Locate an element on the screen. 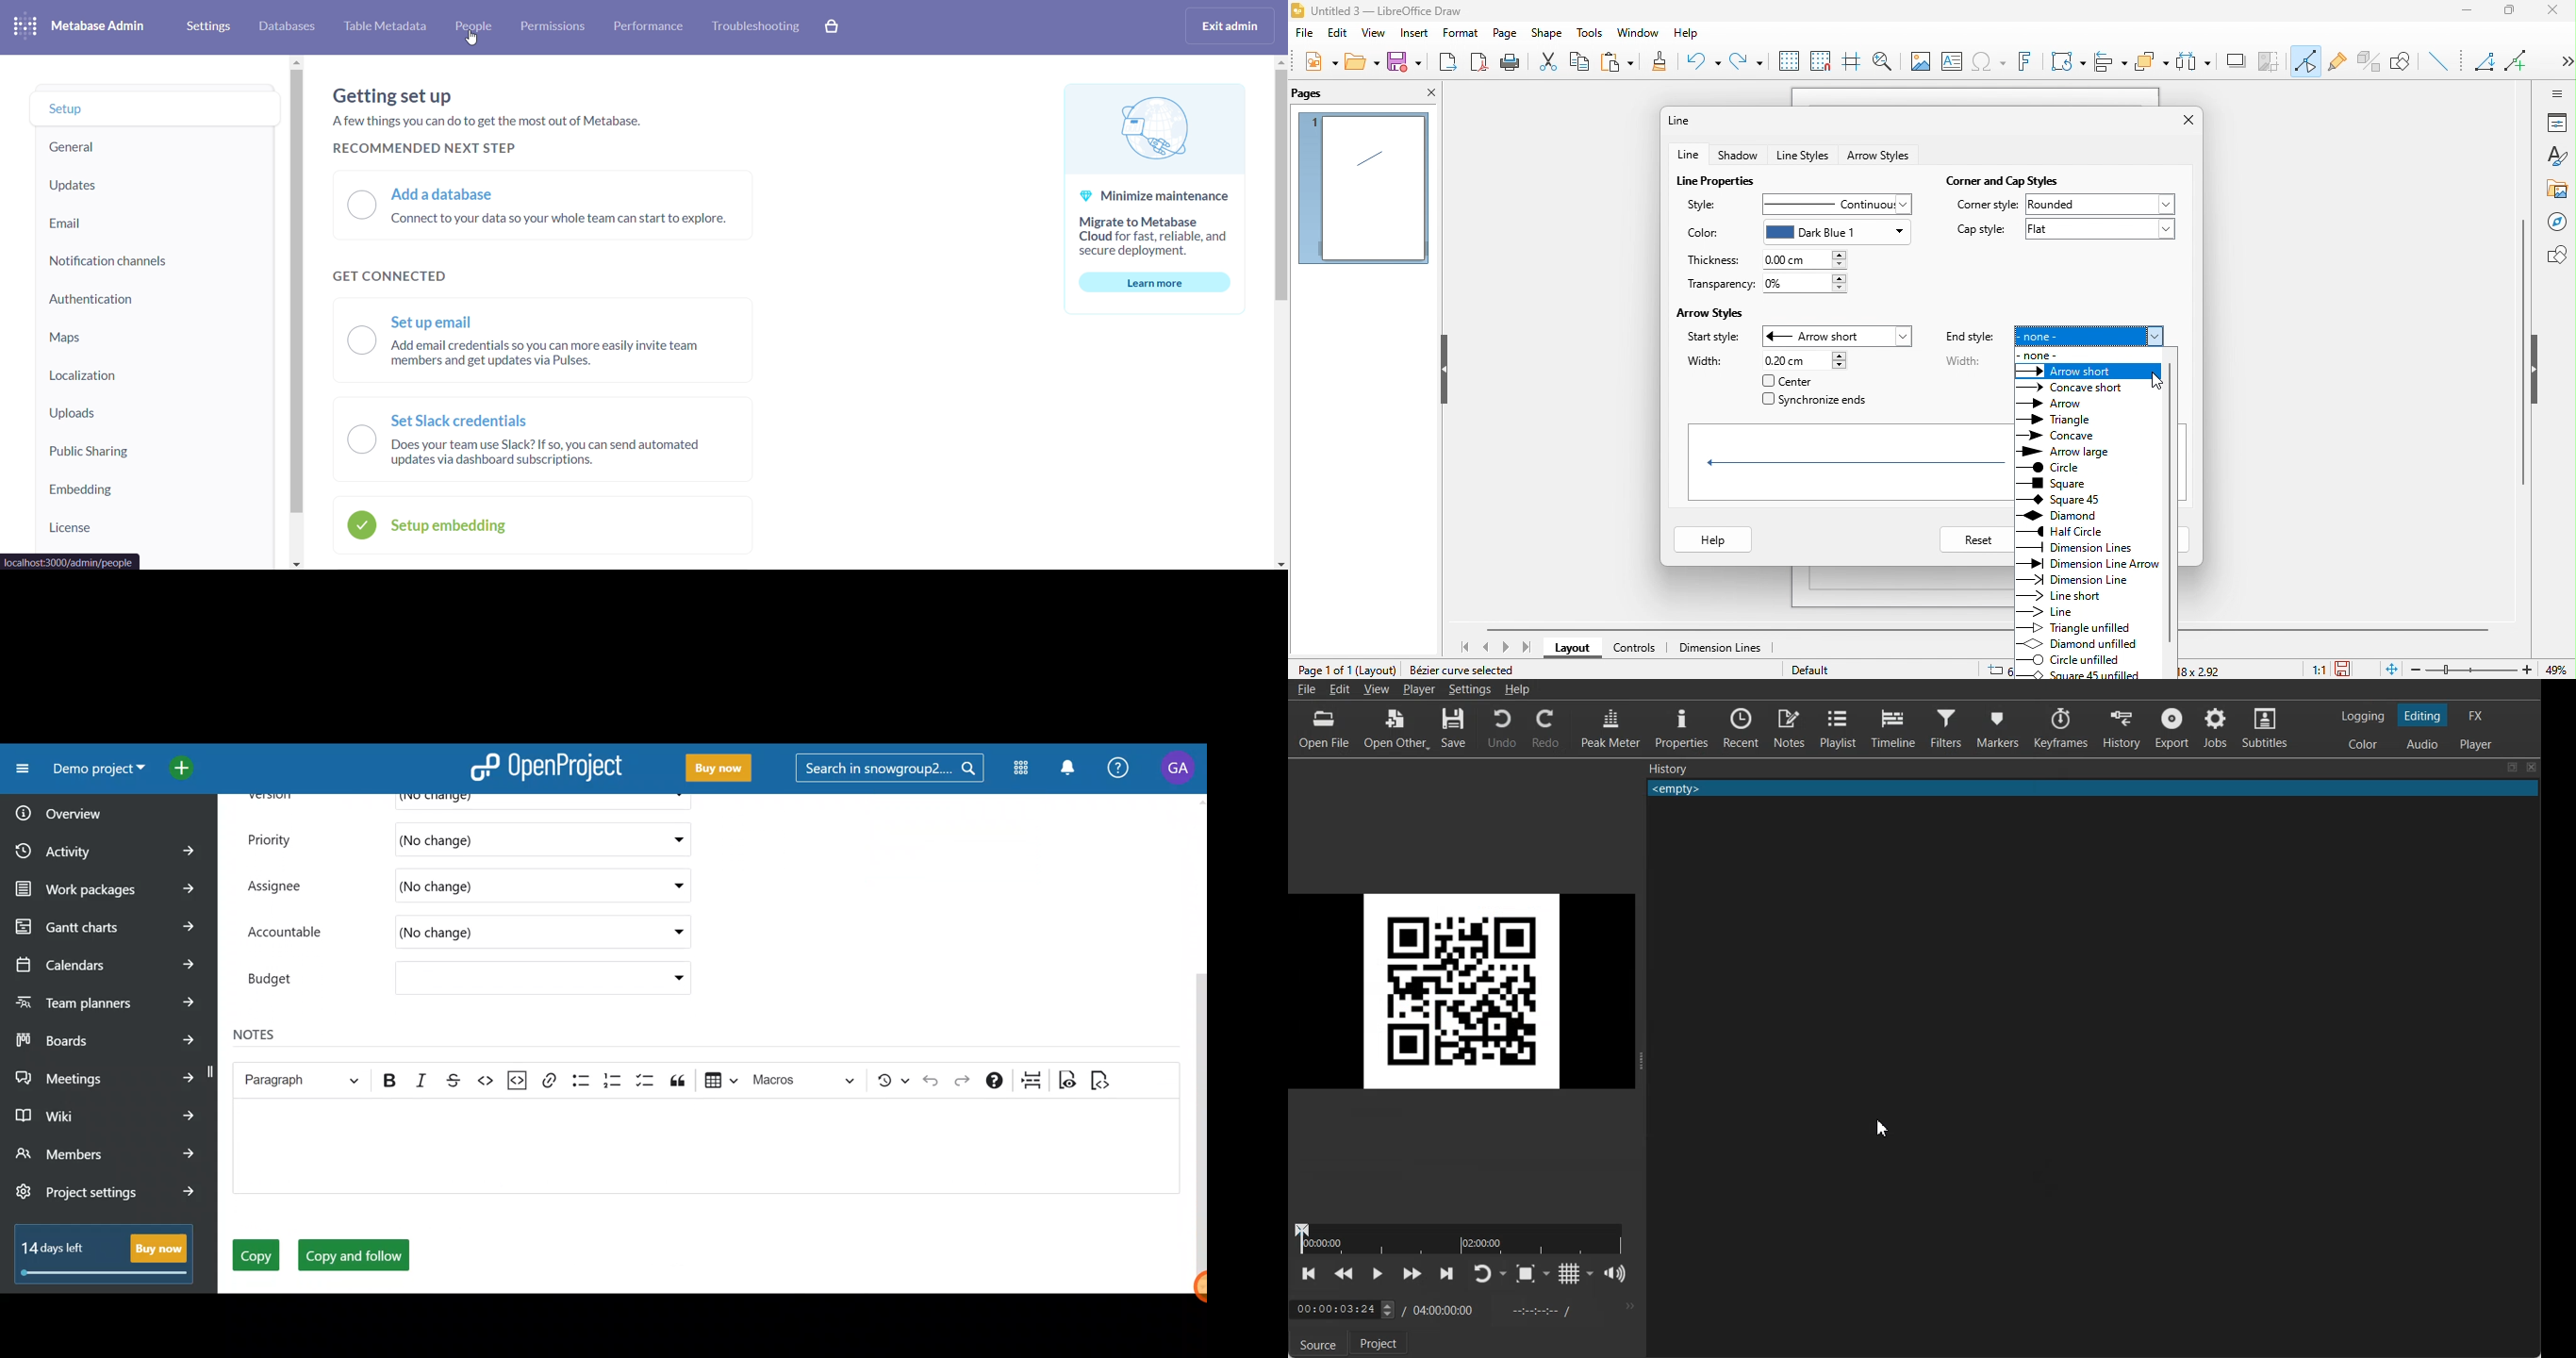  Play Quickly Backward is located at coordinates (1344, 1274).